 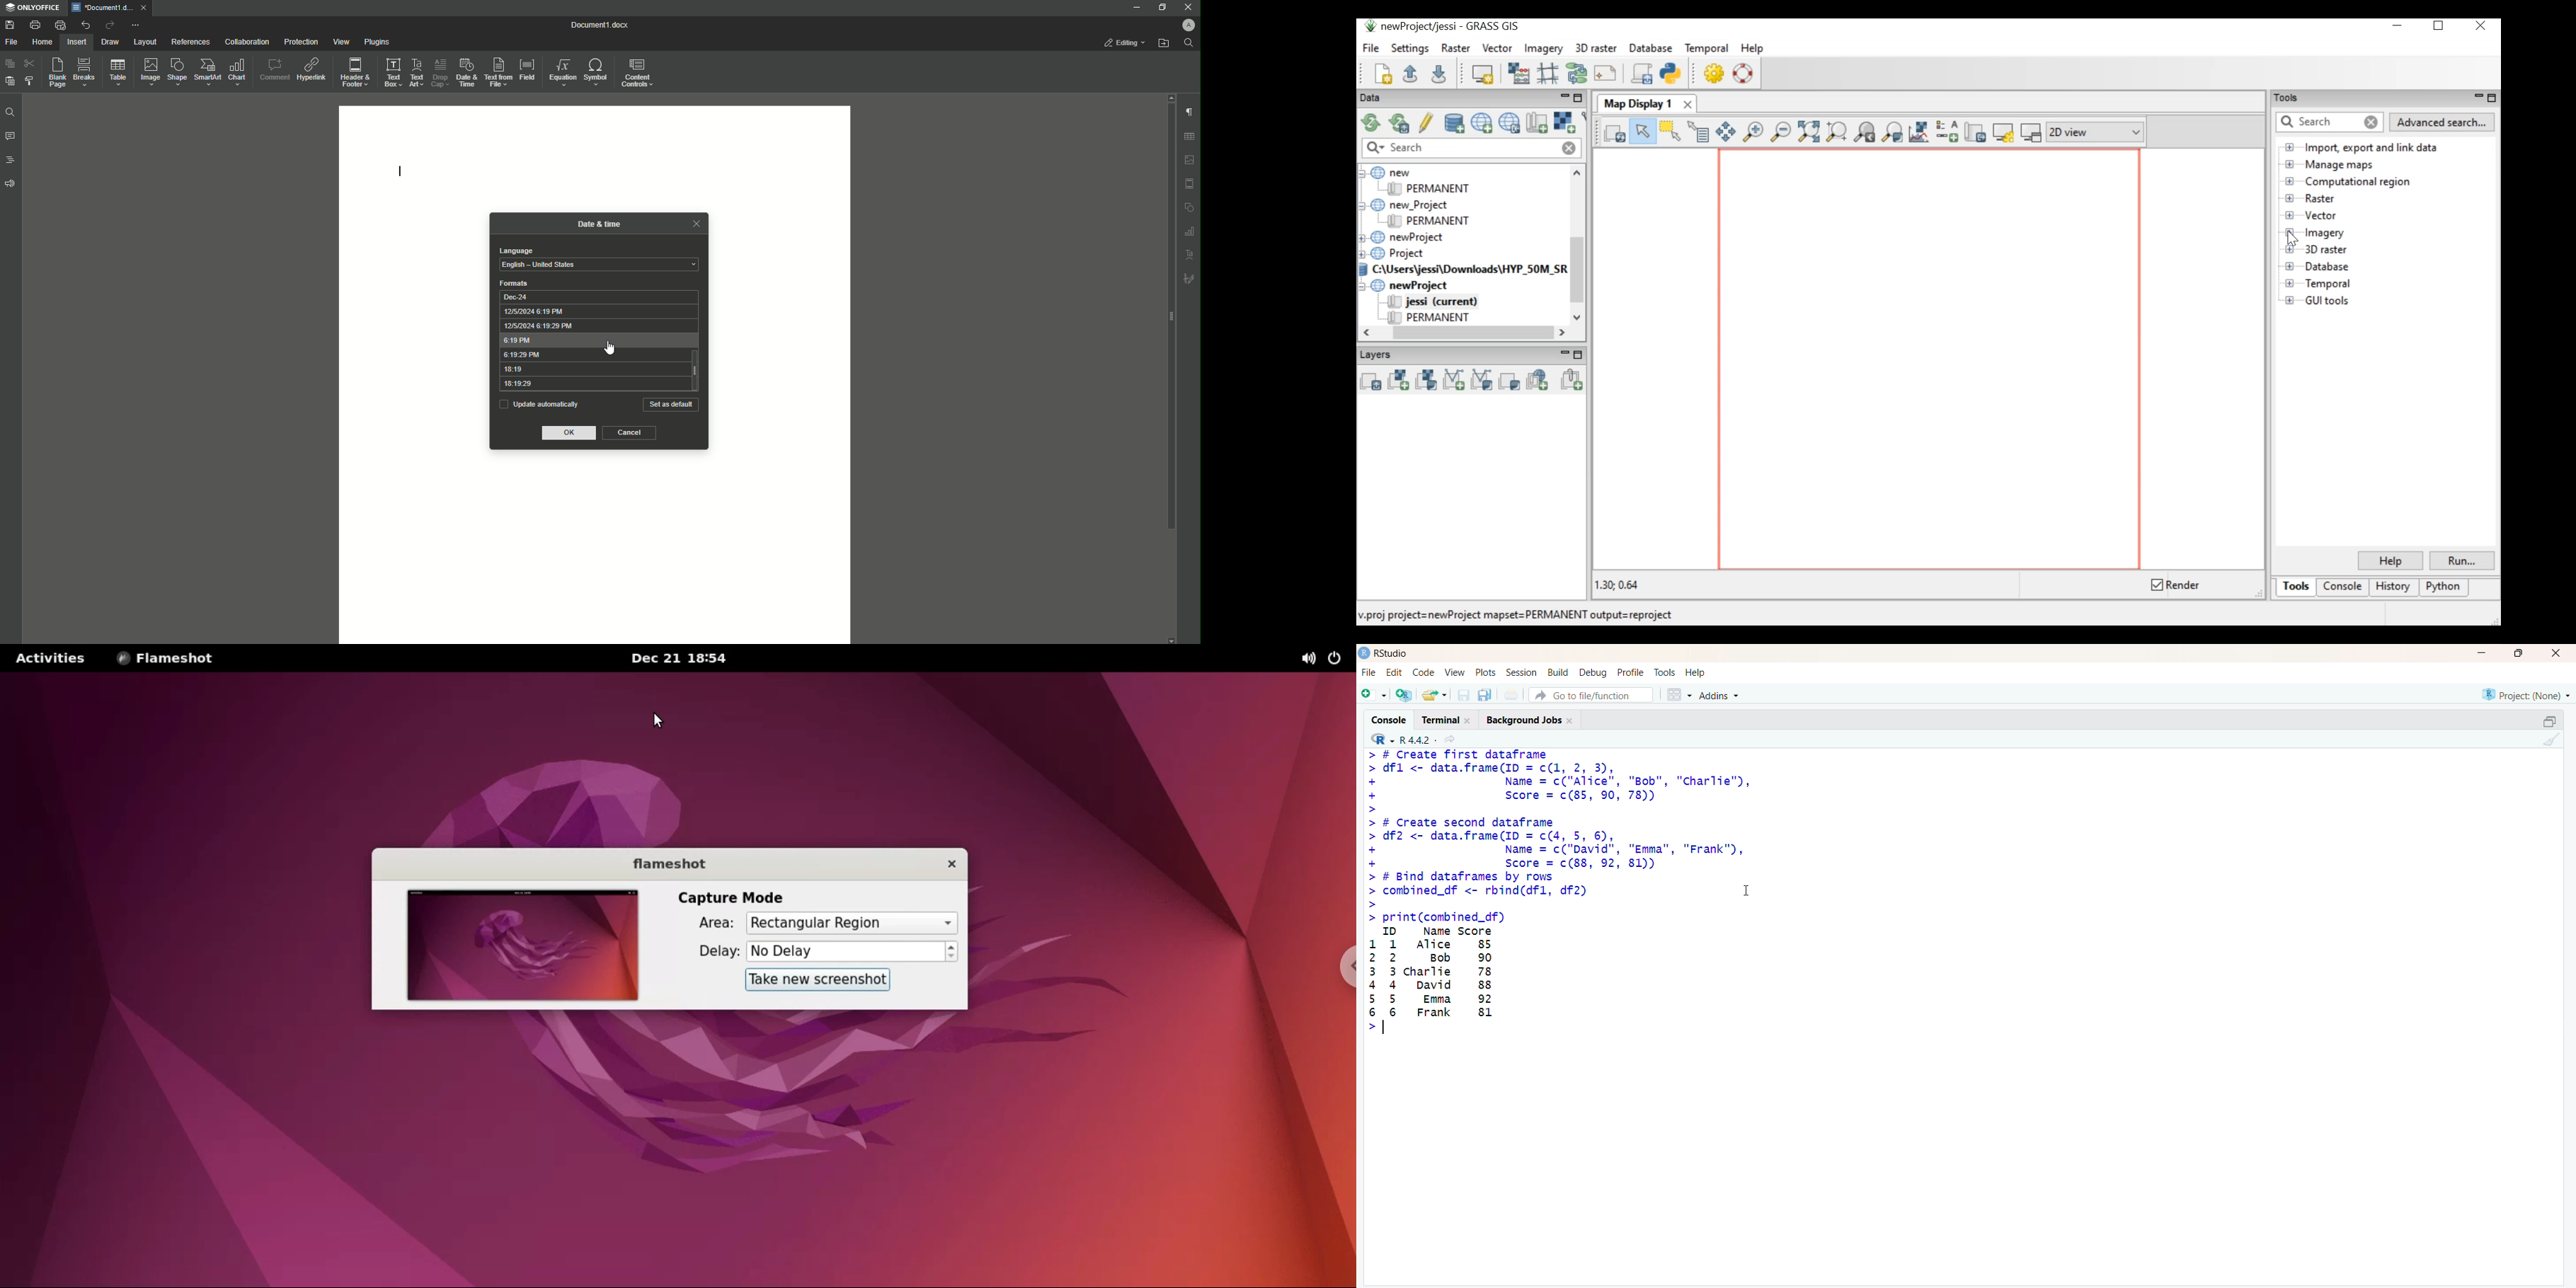 I want to click on image settings, so click(x=1190, y=160).